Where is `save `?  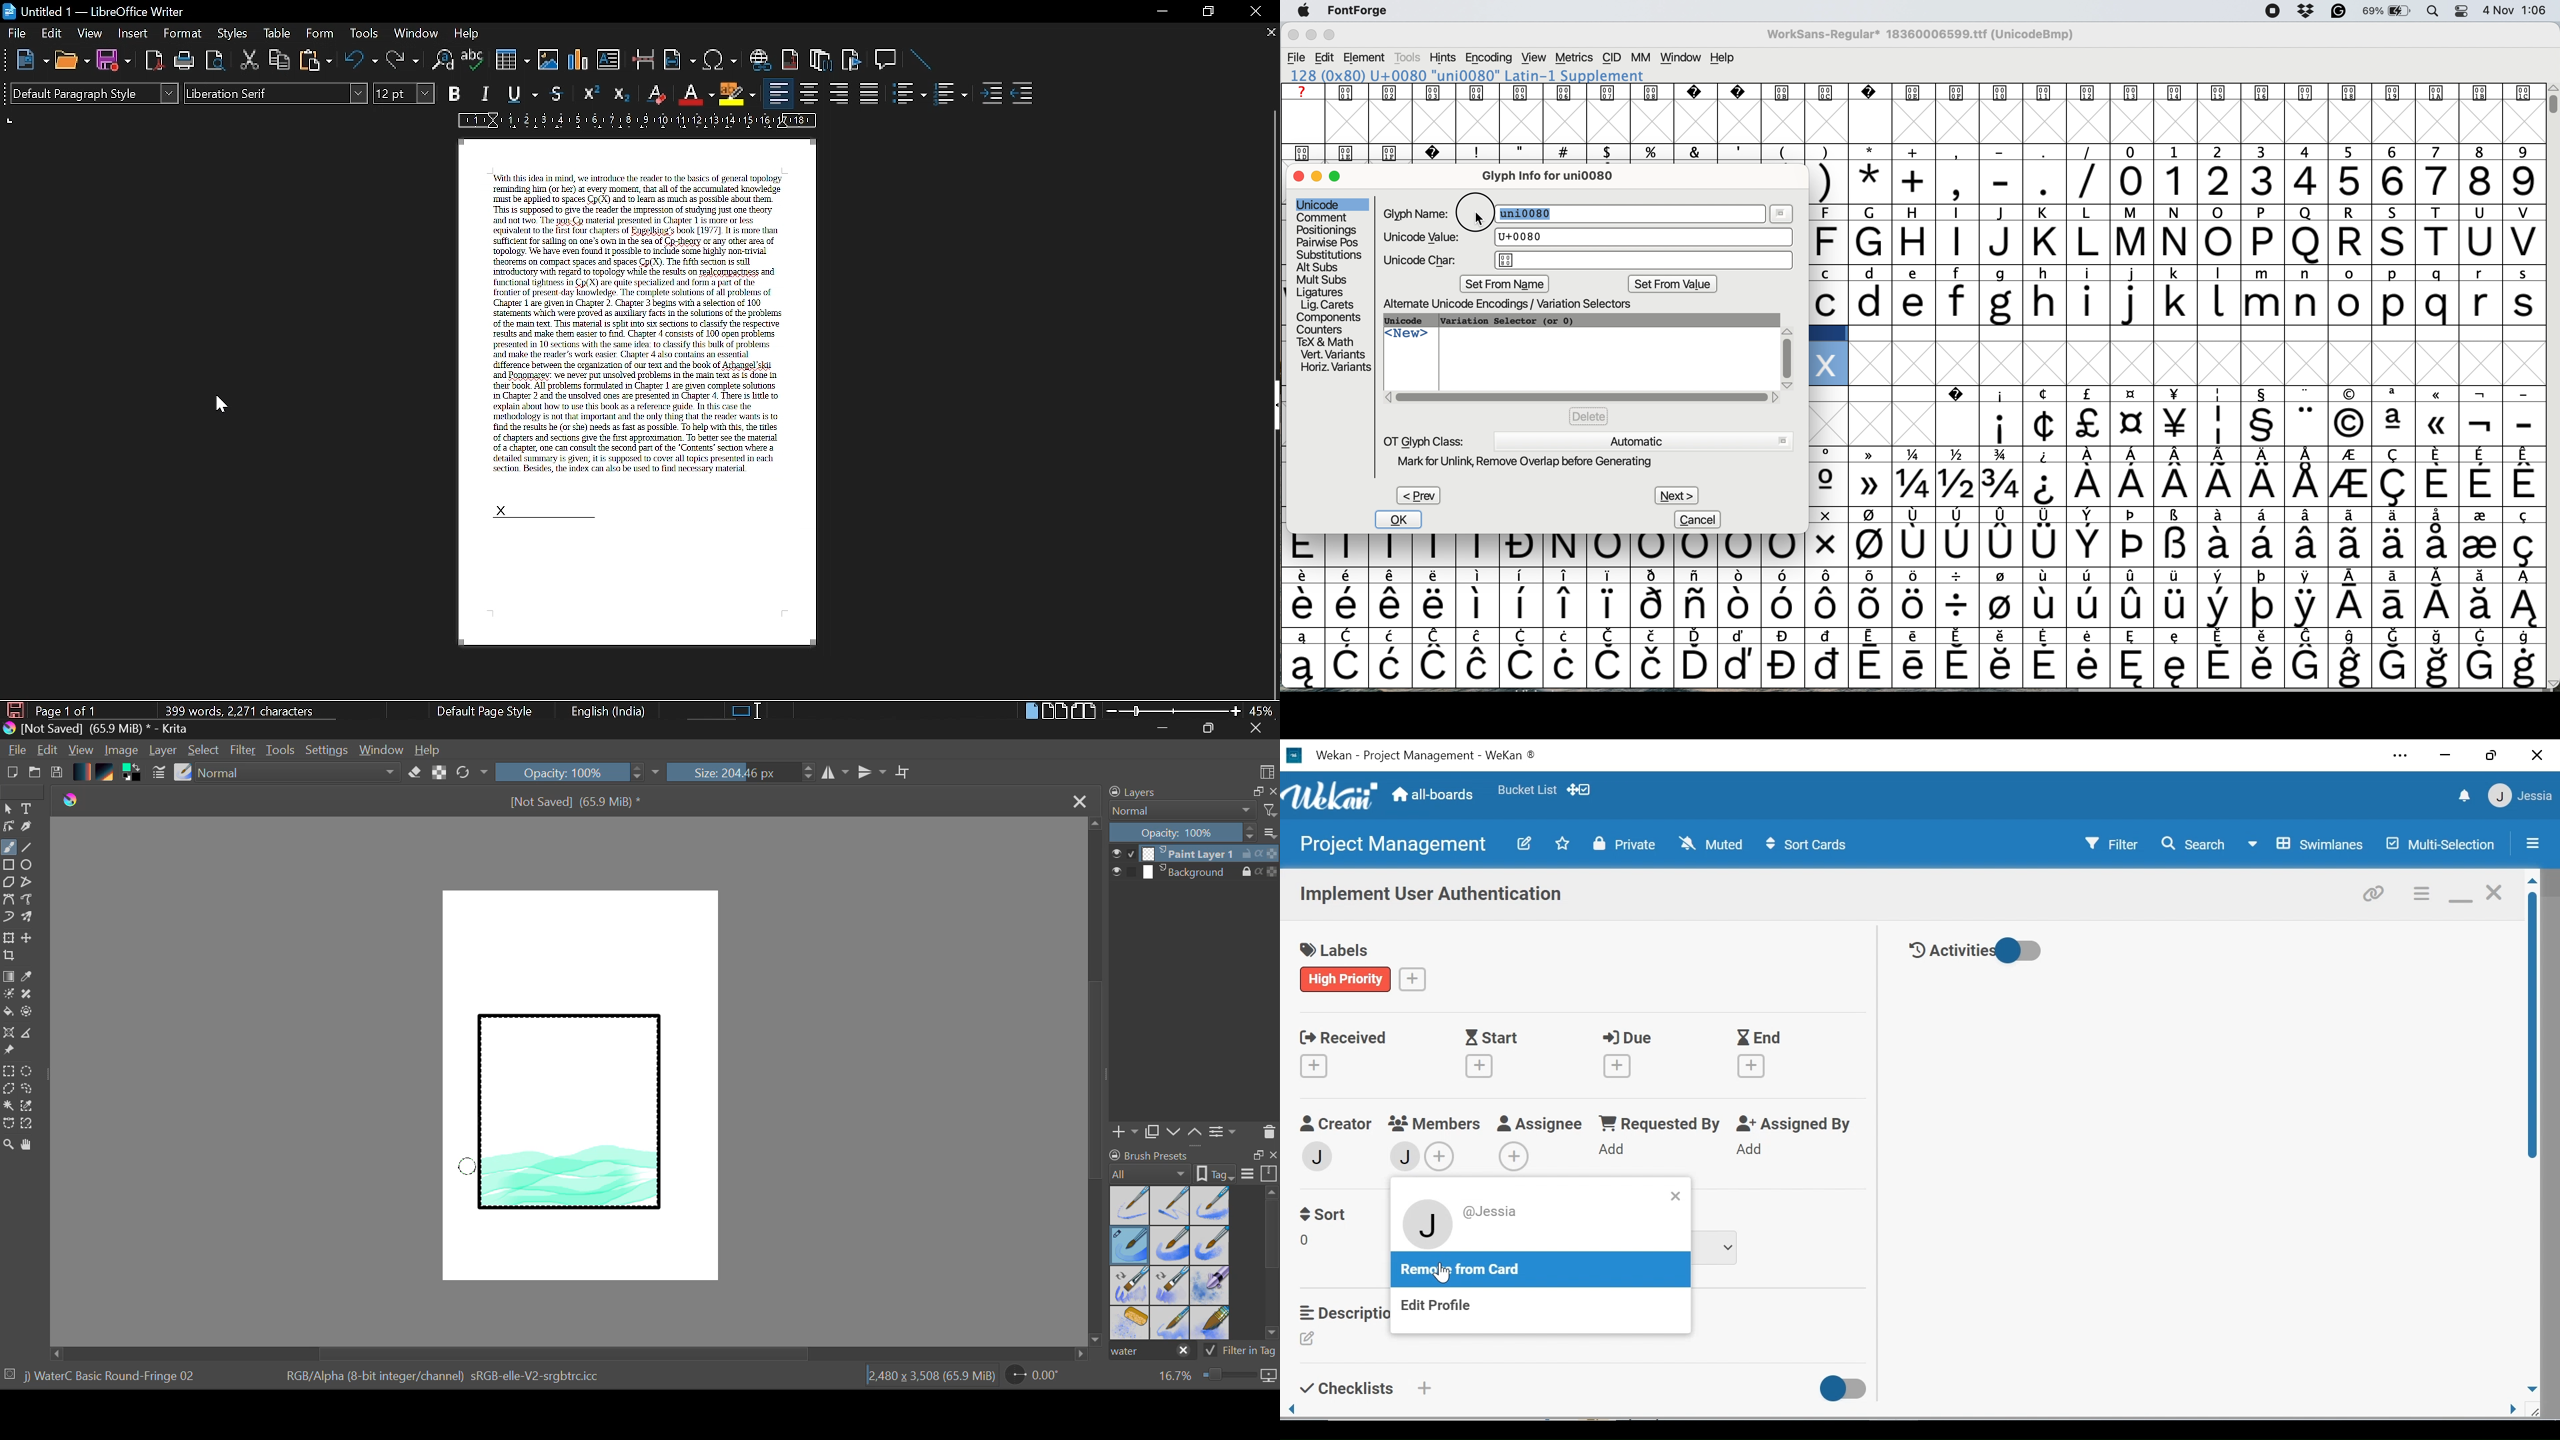 save  is located at coordinates (13, 710).